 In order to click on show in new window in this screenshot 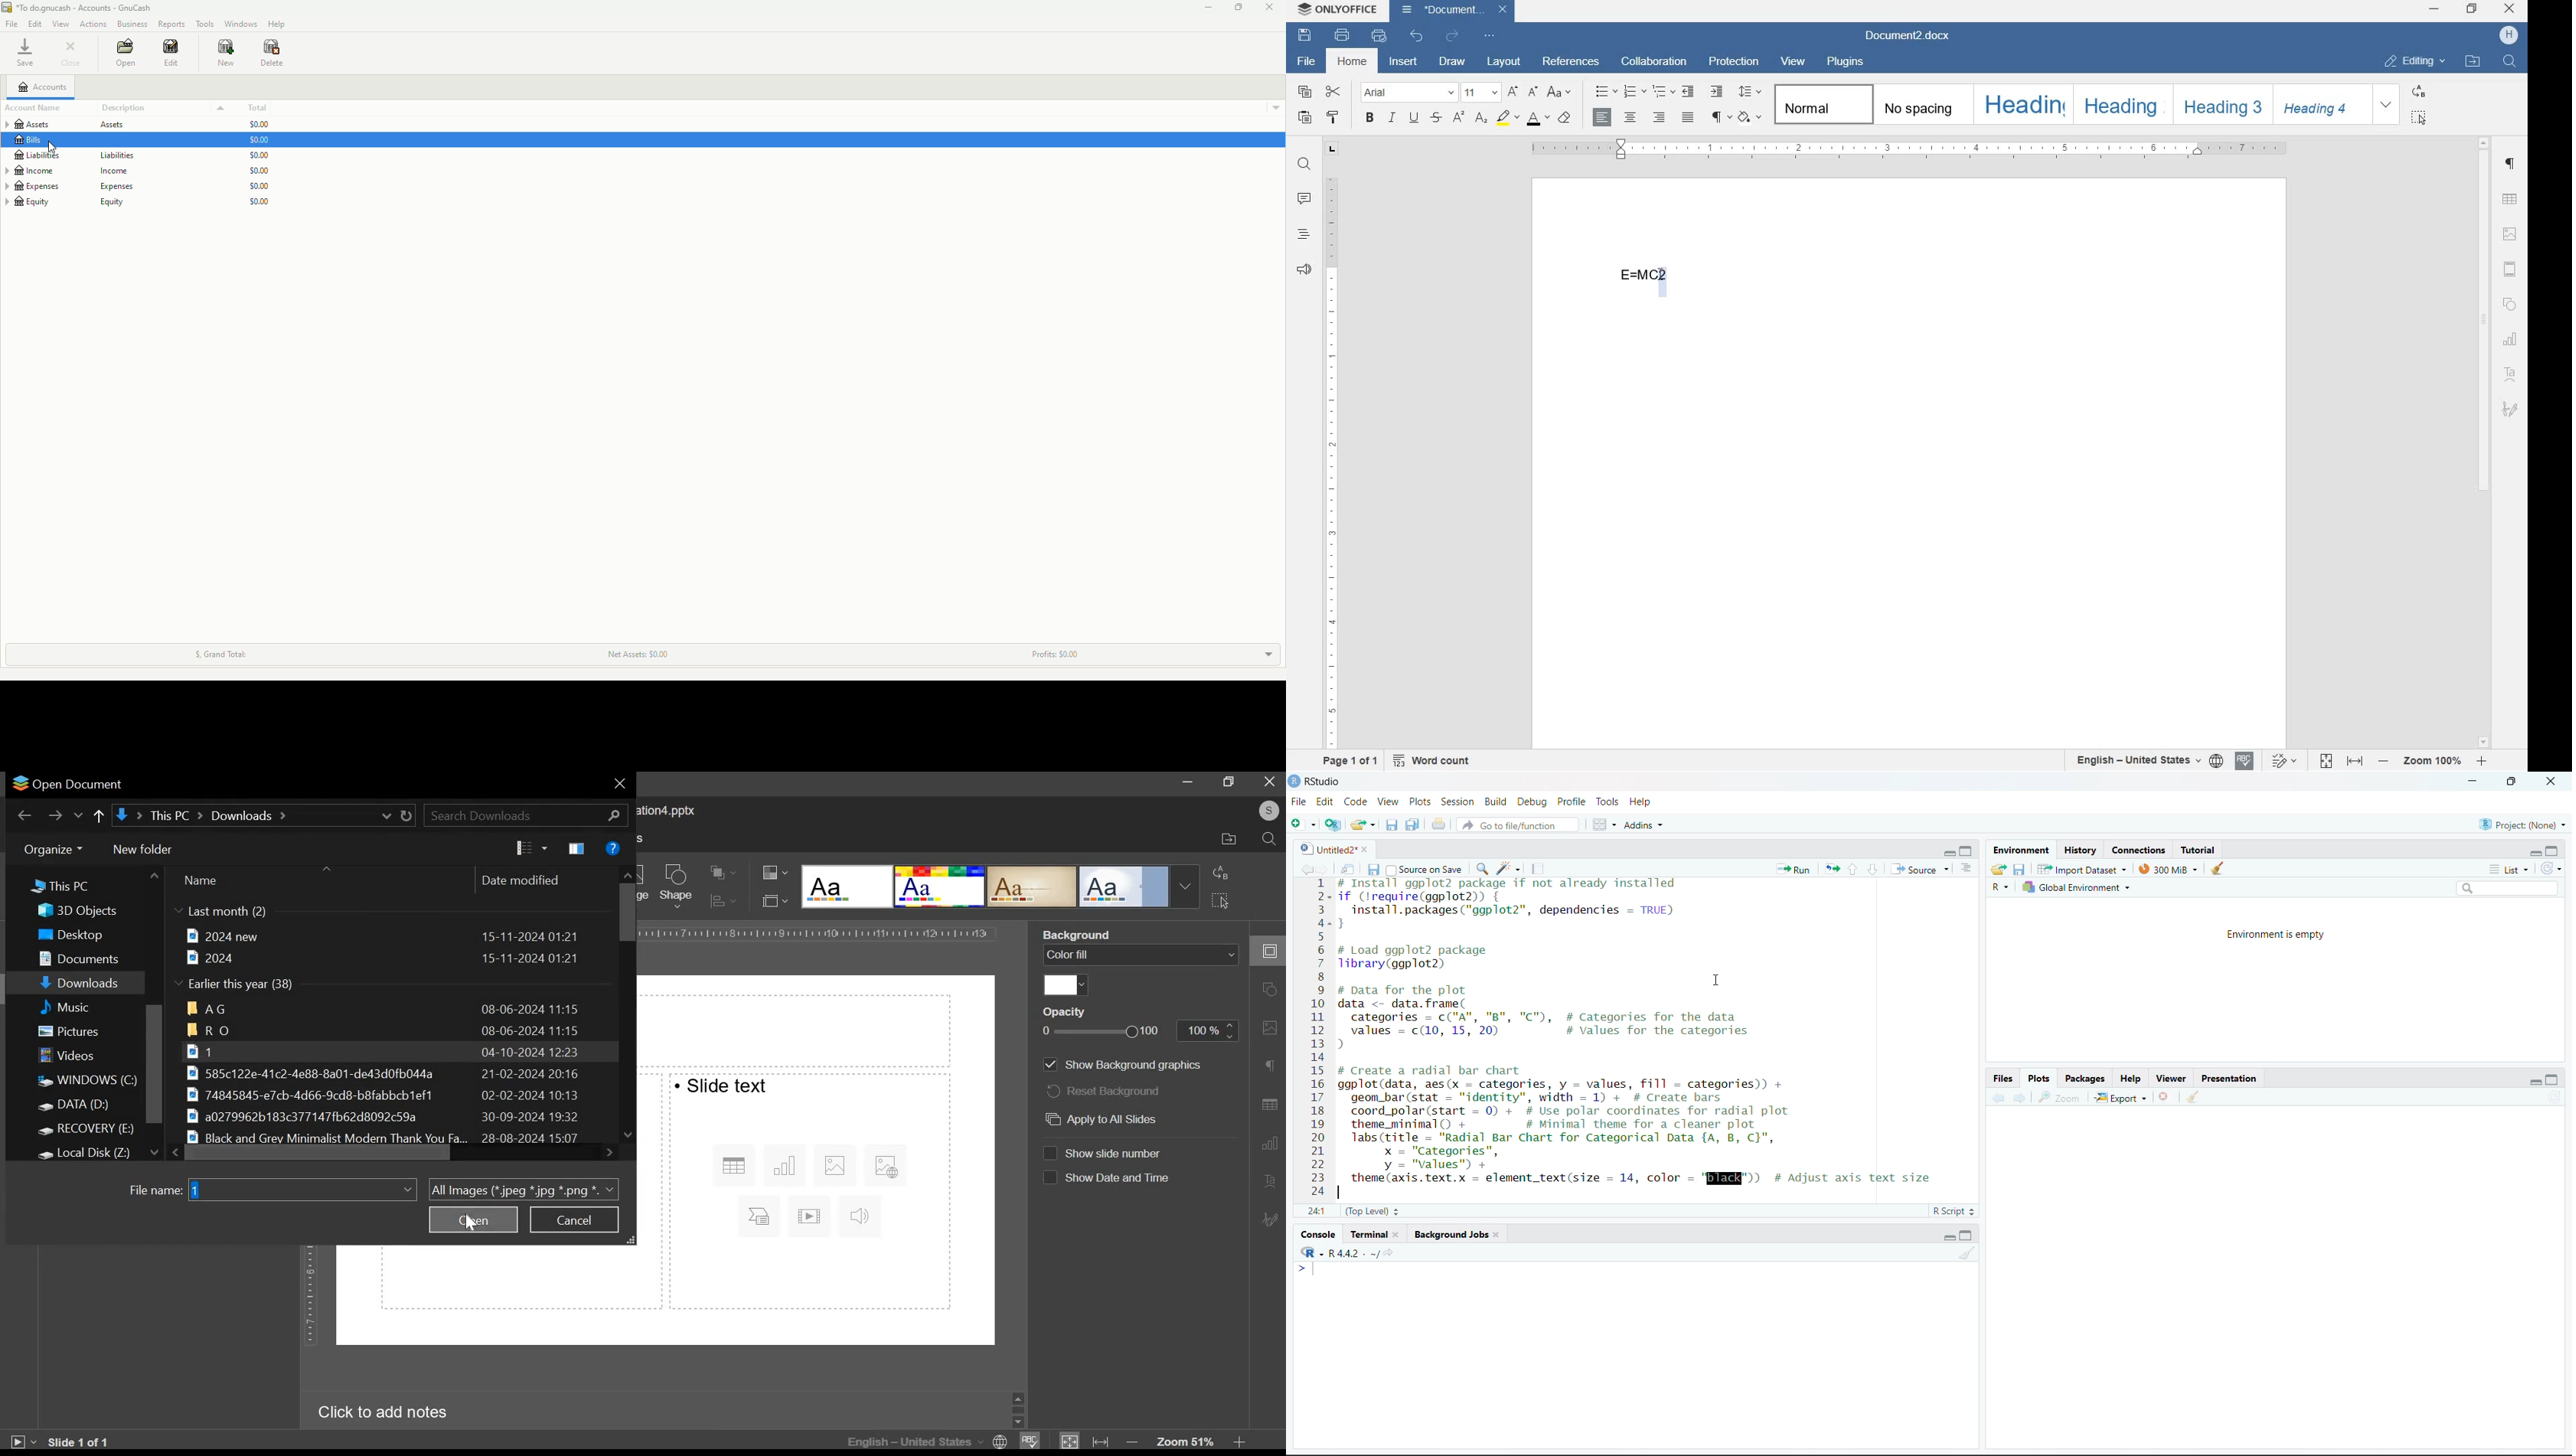, I will do `click(1350, 868)`.